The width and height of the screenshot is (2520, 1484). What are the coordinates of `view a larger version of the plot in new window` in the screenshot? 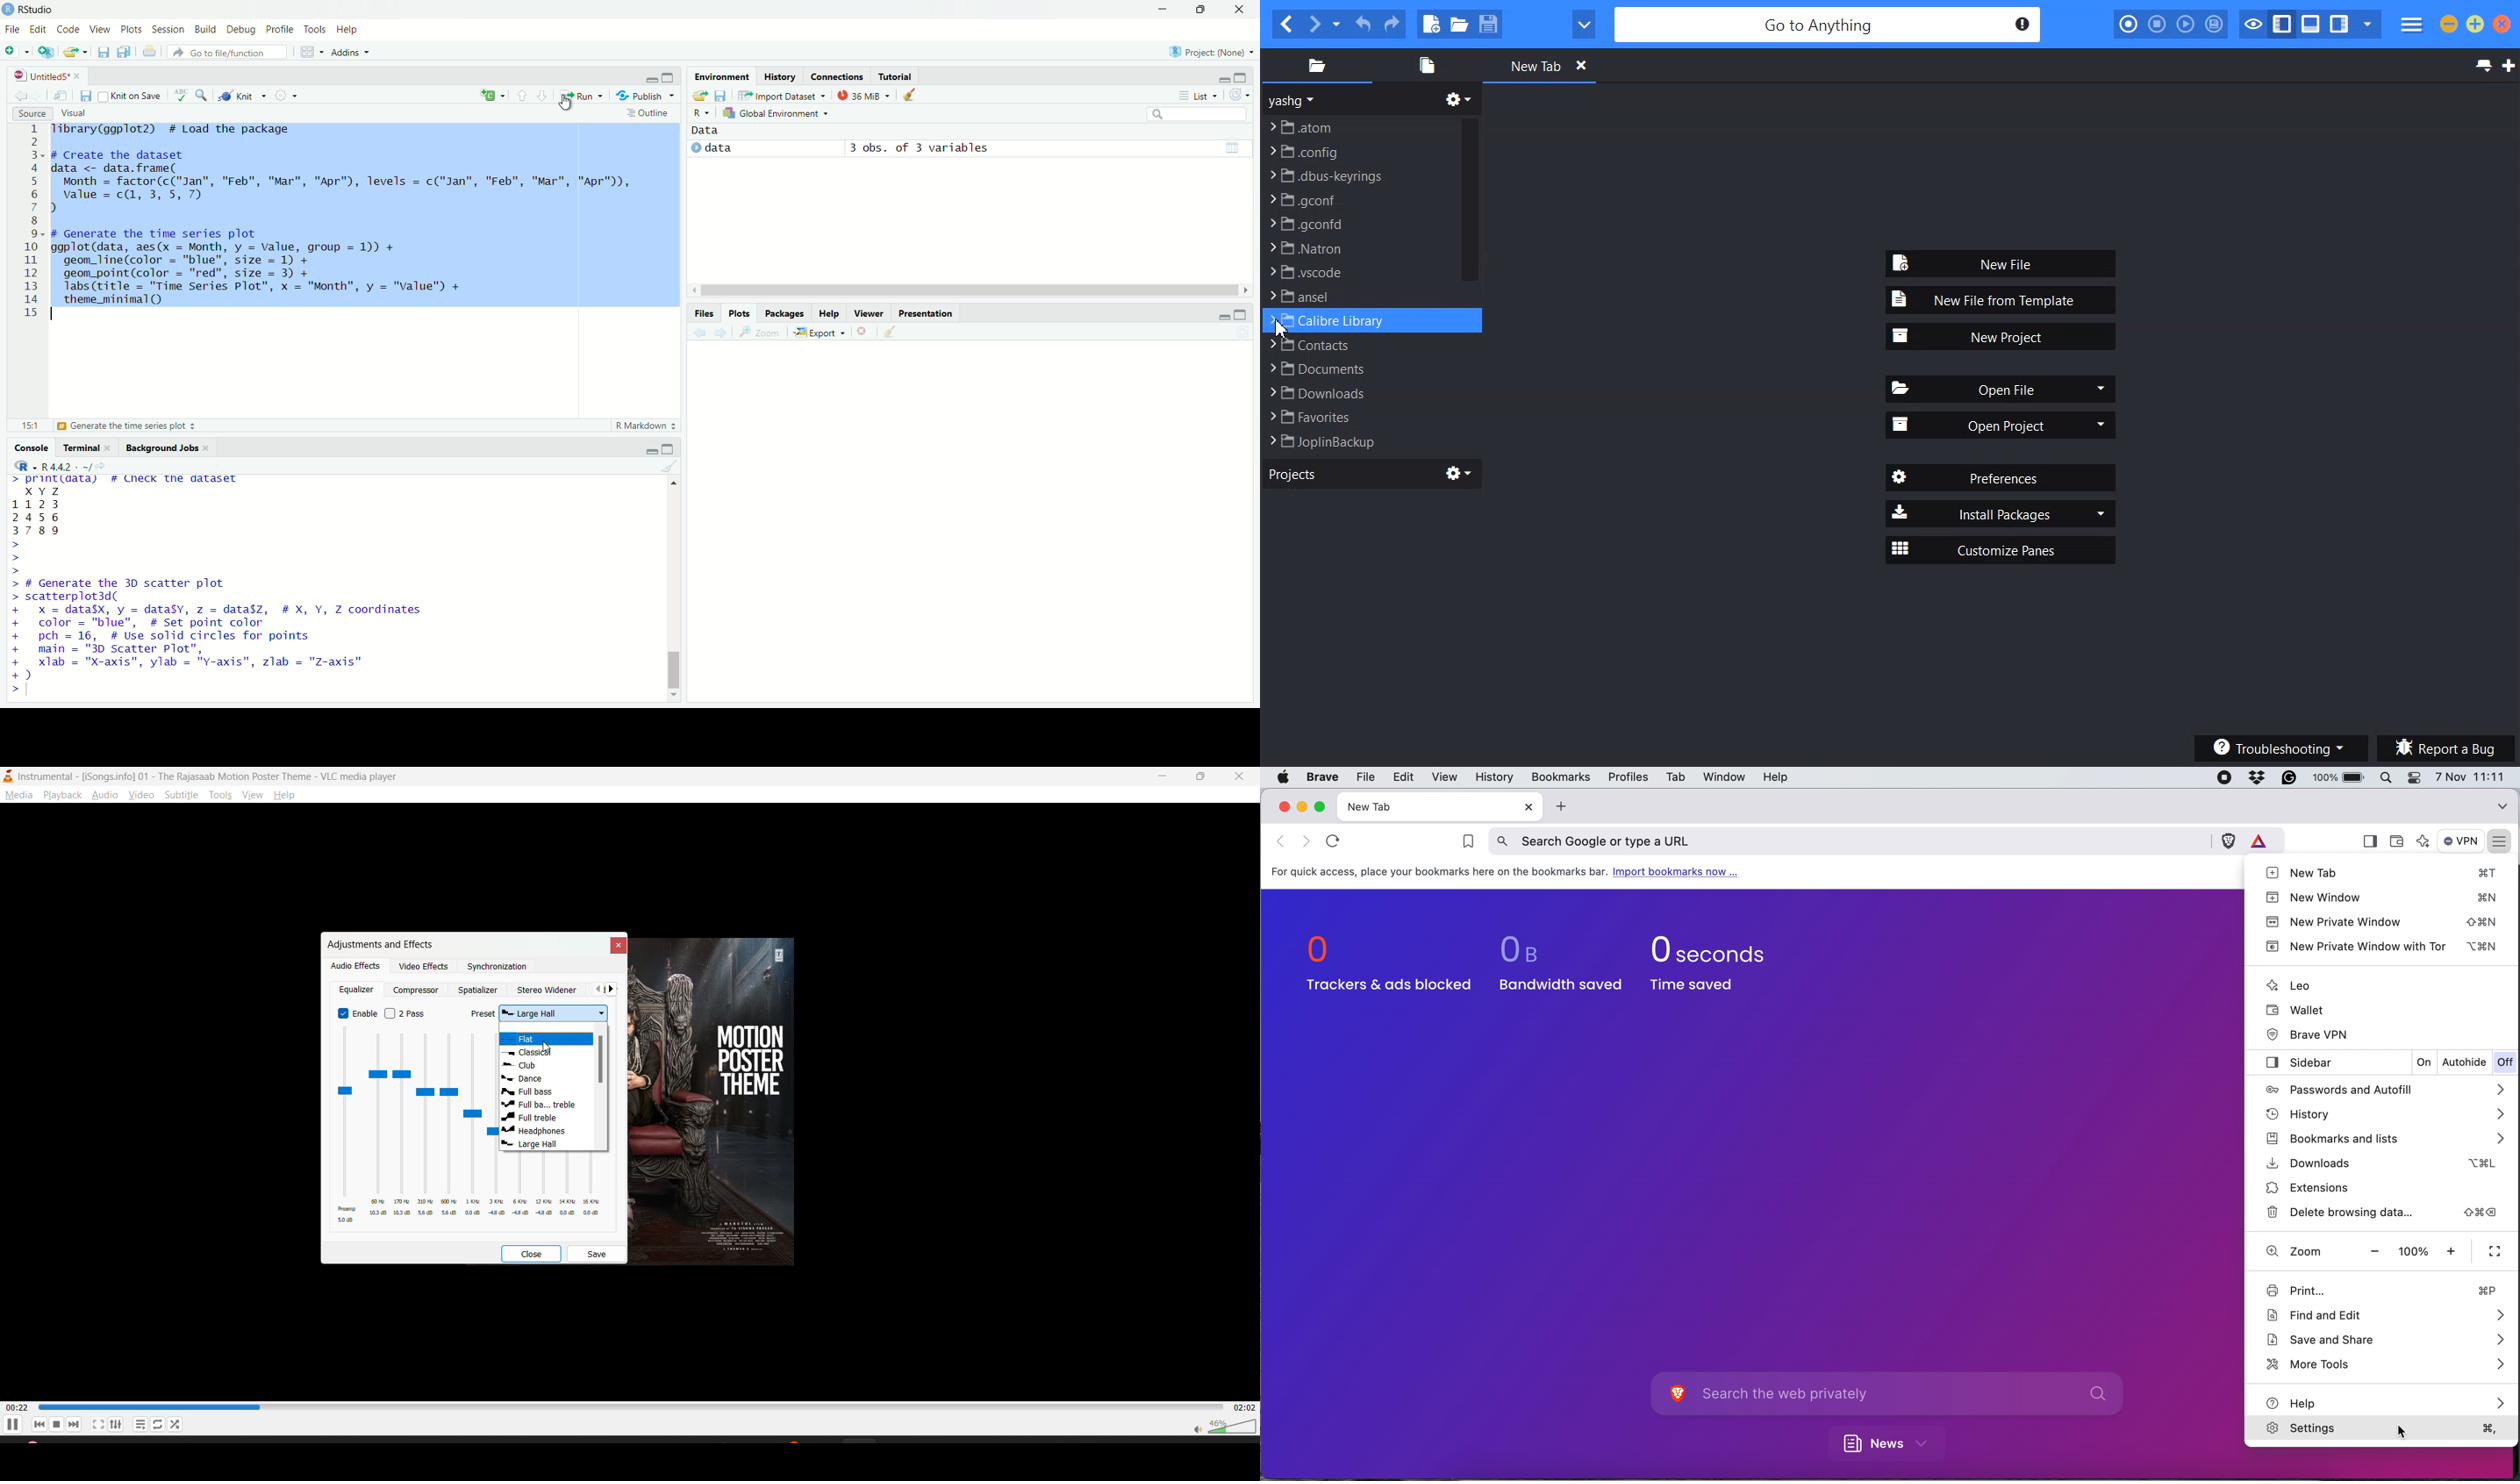 It's located at (762, 332).